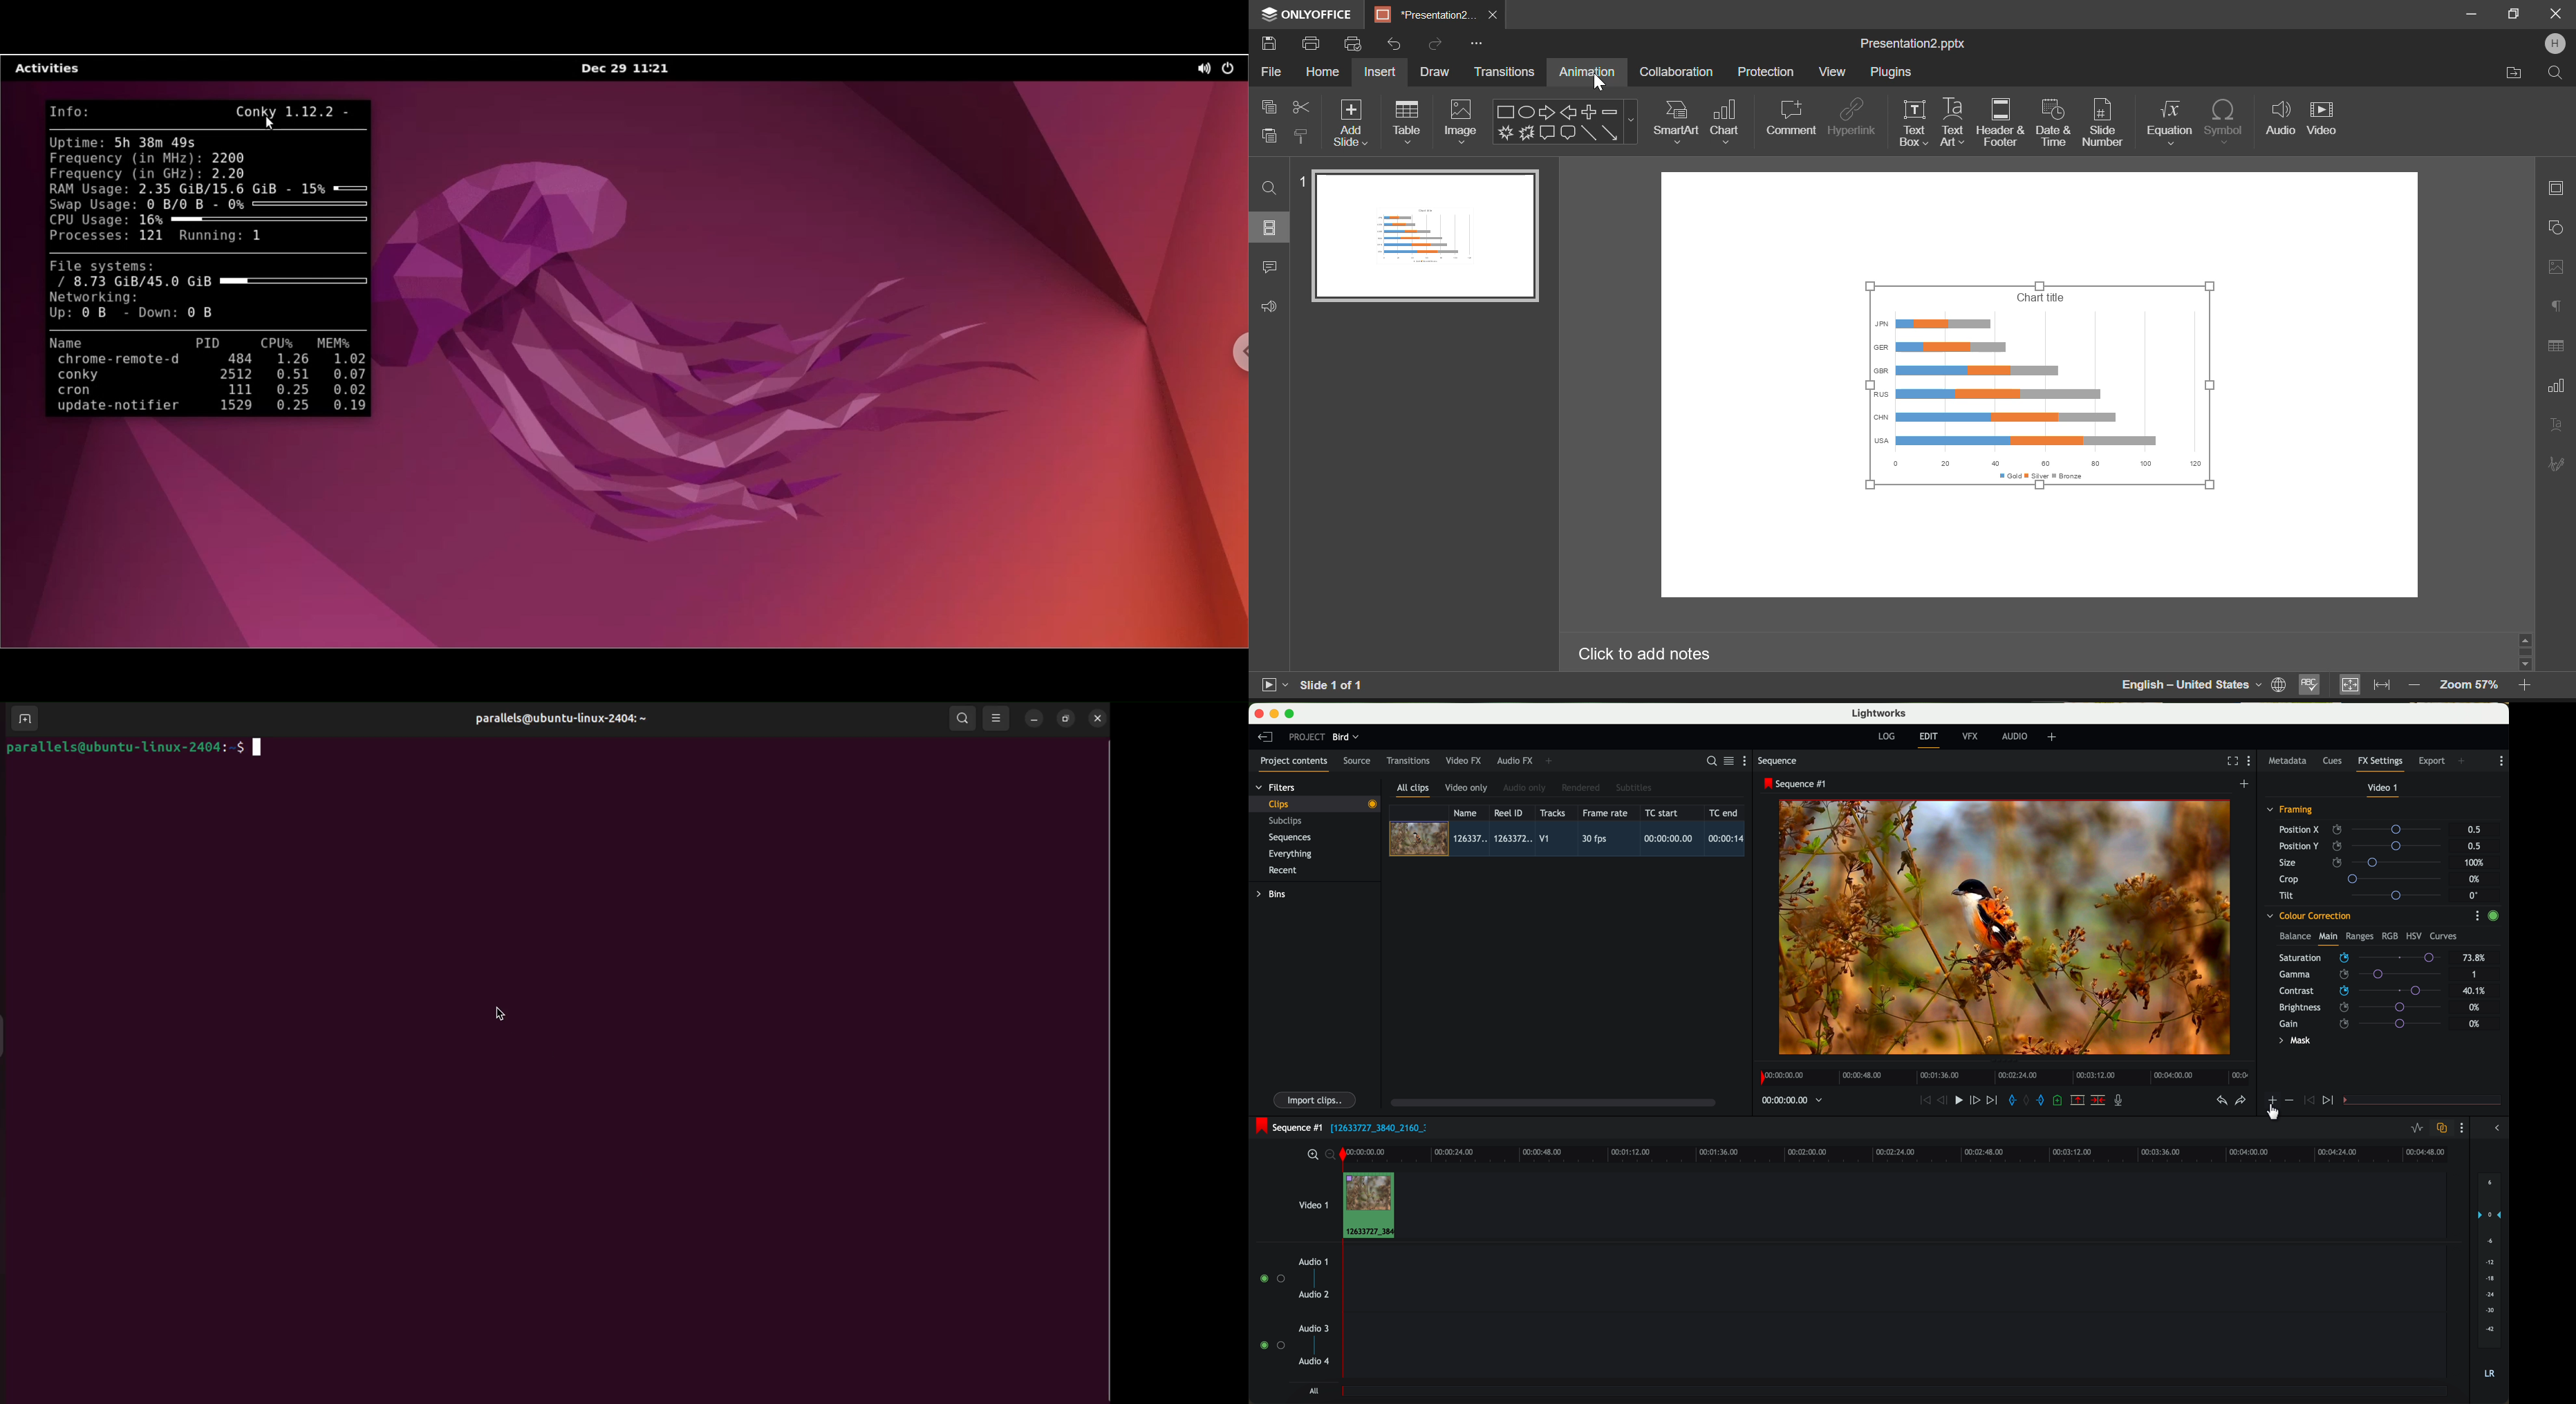 The width and height of the screenshot is (2576, 1428). I want to click on show settings menu, so click(2477, 916).